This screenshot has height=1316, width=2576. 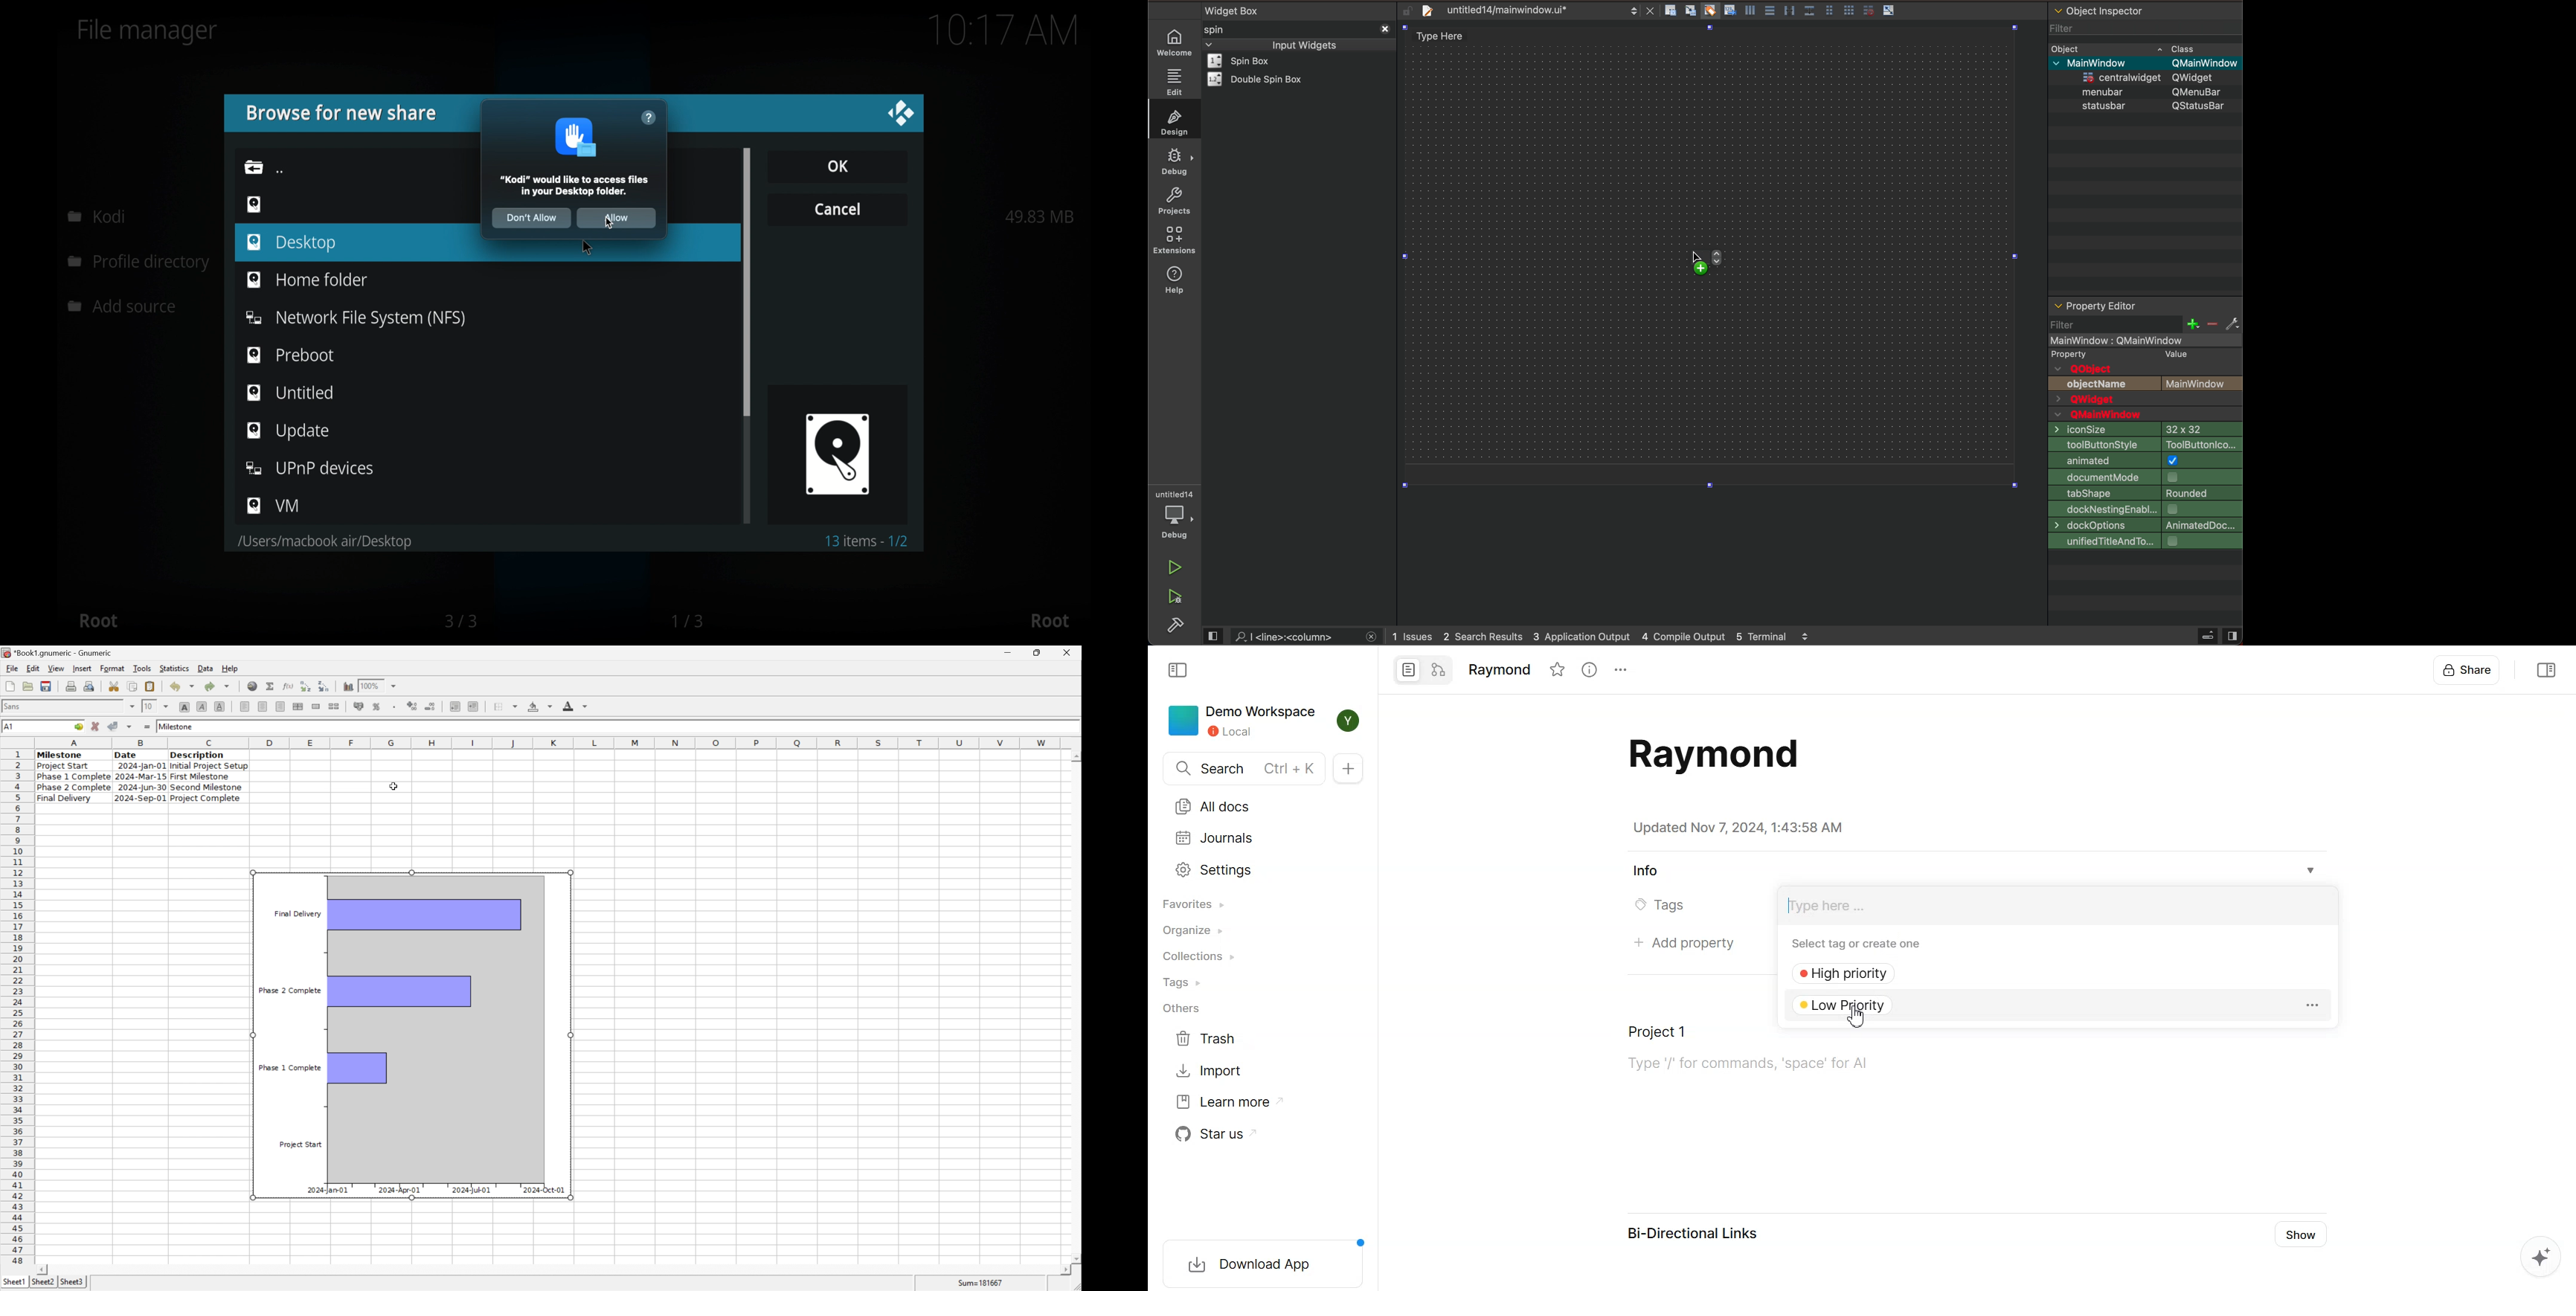 What do you see at coordinates (610, 223) in the screenshot?
I see `cursor` at bounding box center [610, 223].